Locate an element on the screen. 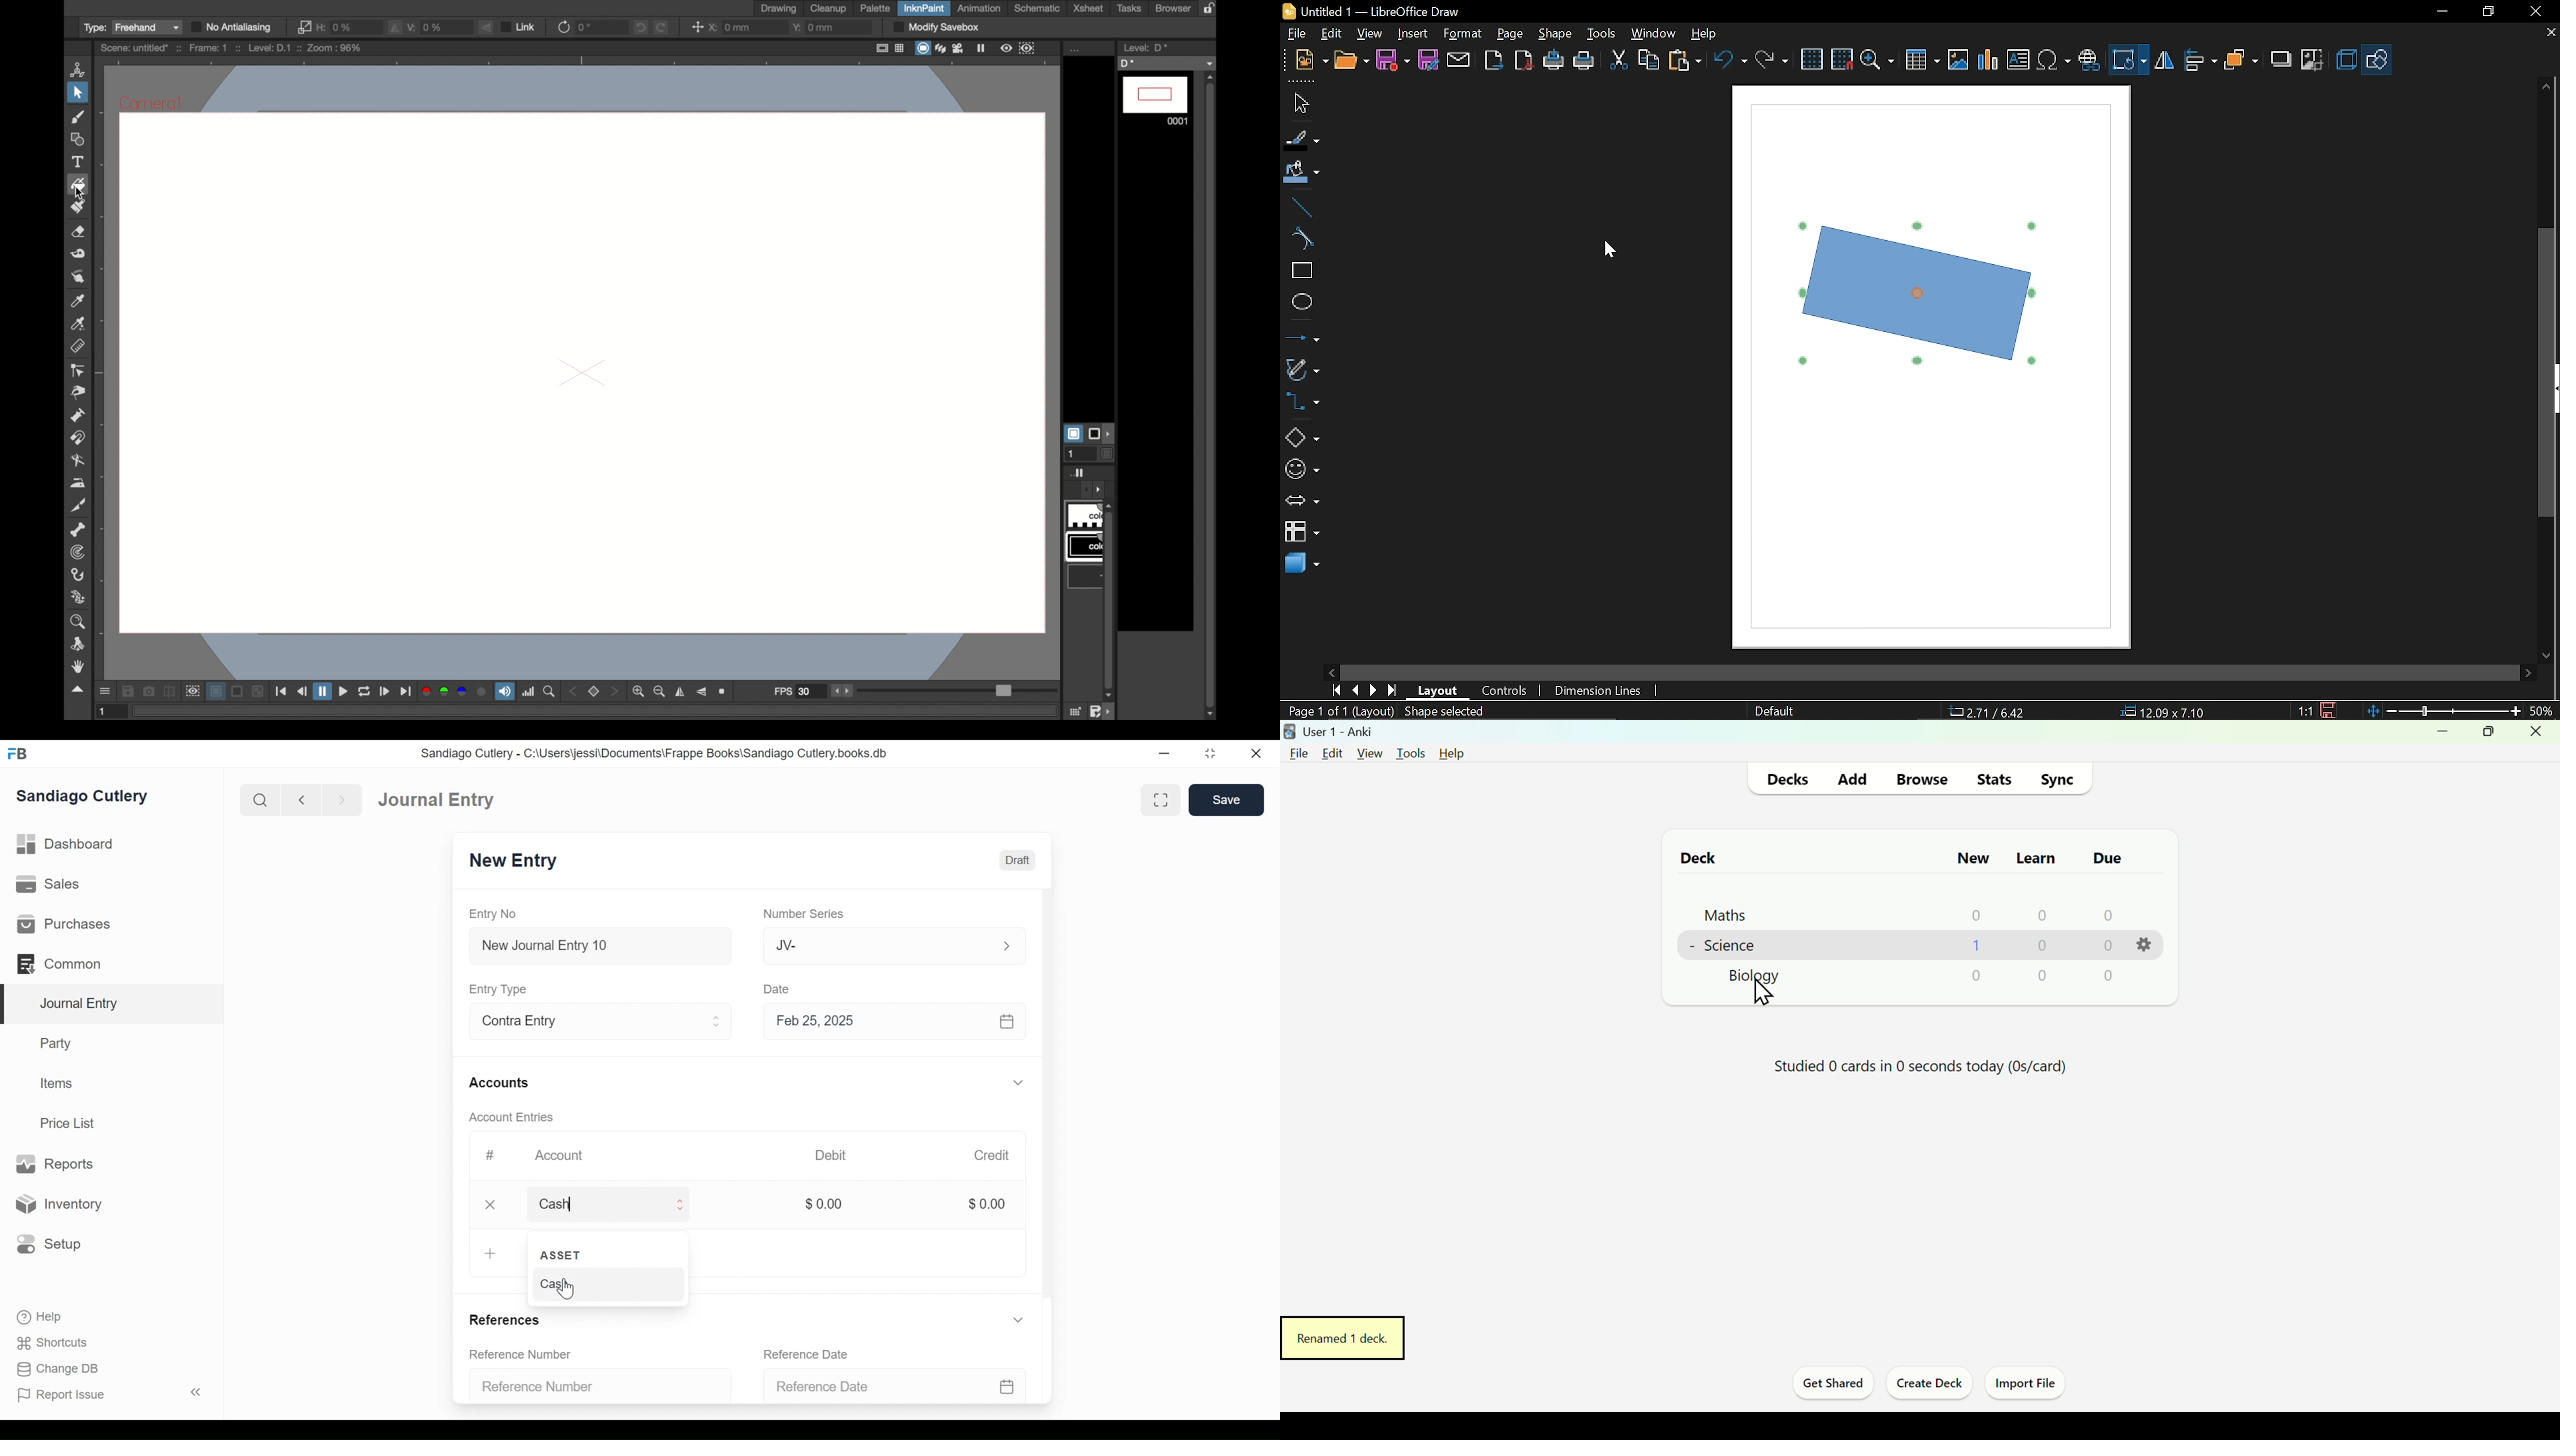  Setup is located at coordinates (49, 1243).